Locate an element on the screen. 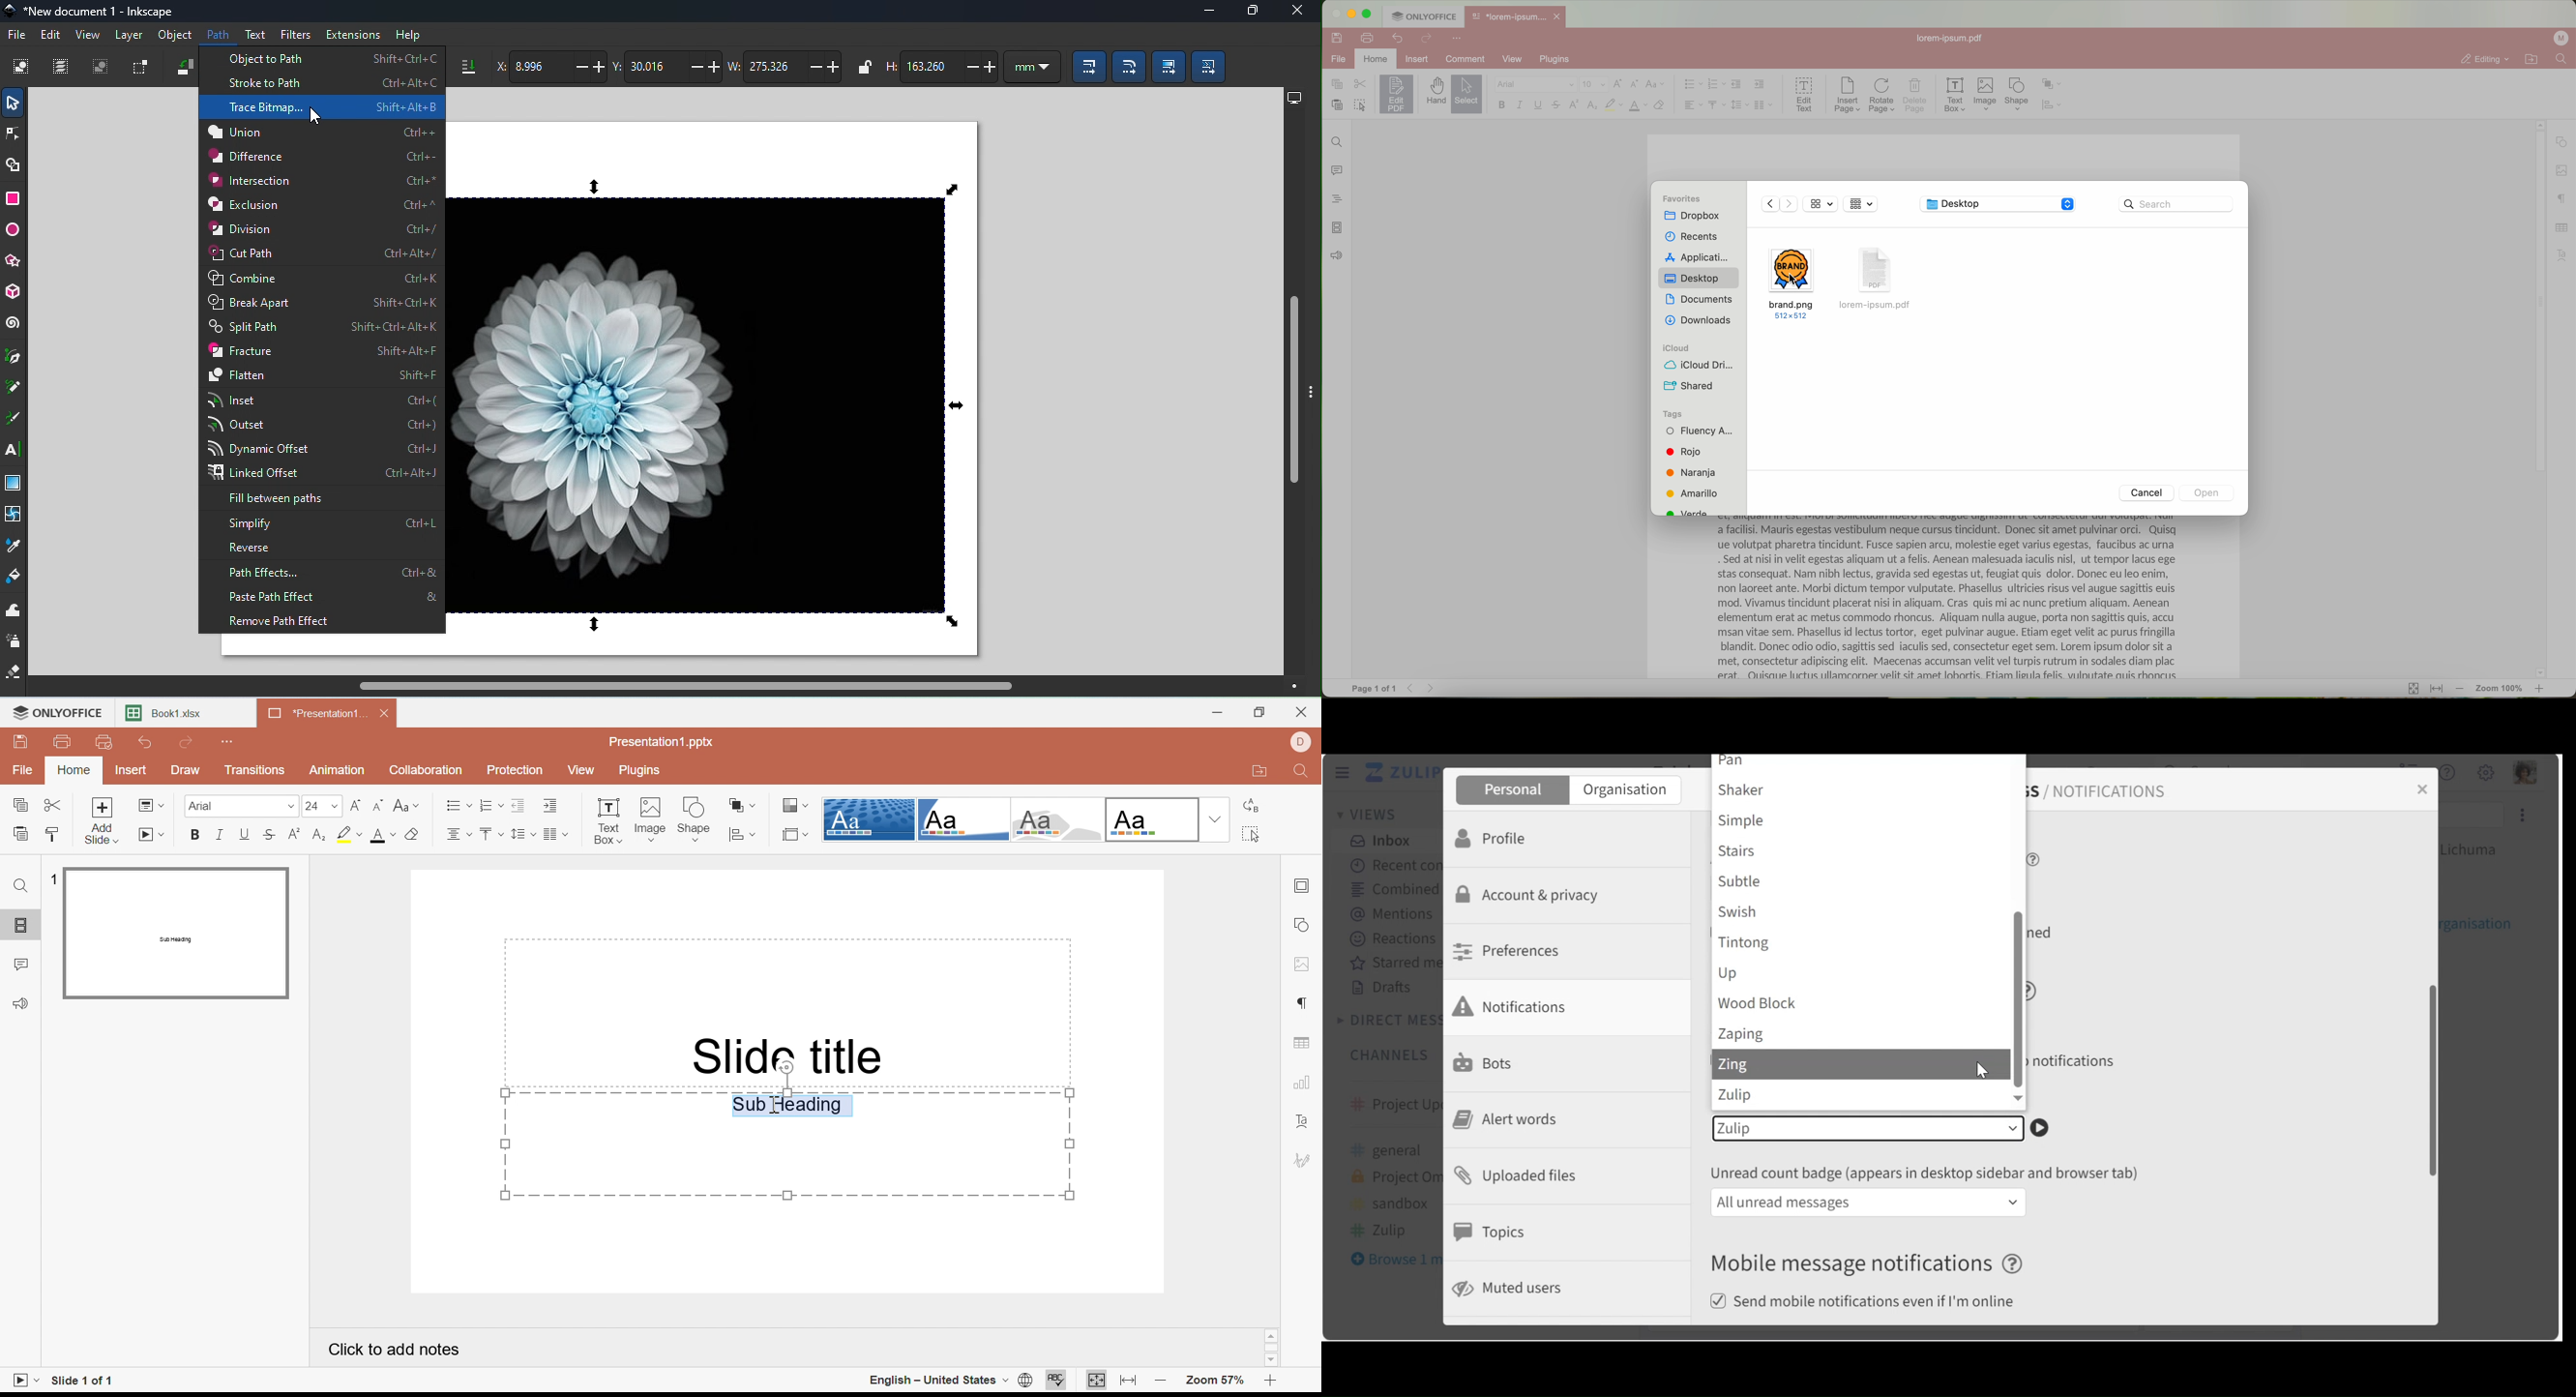 The height and width of the screenshot is (1400, 2576). Height of the selection is located at coordinates (941, 68).